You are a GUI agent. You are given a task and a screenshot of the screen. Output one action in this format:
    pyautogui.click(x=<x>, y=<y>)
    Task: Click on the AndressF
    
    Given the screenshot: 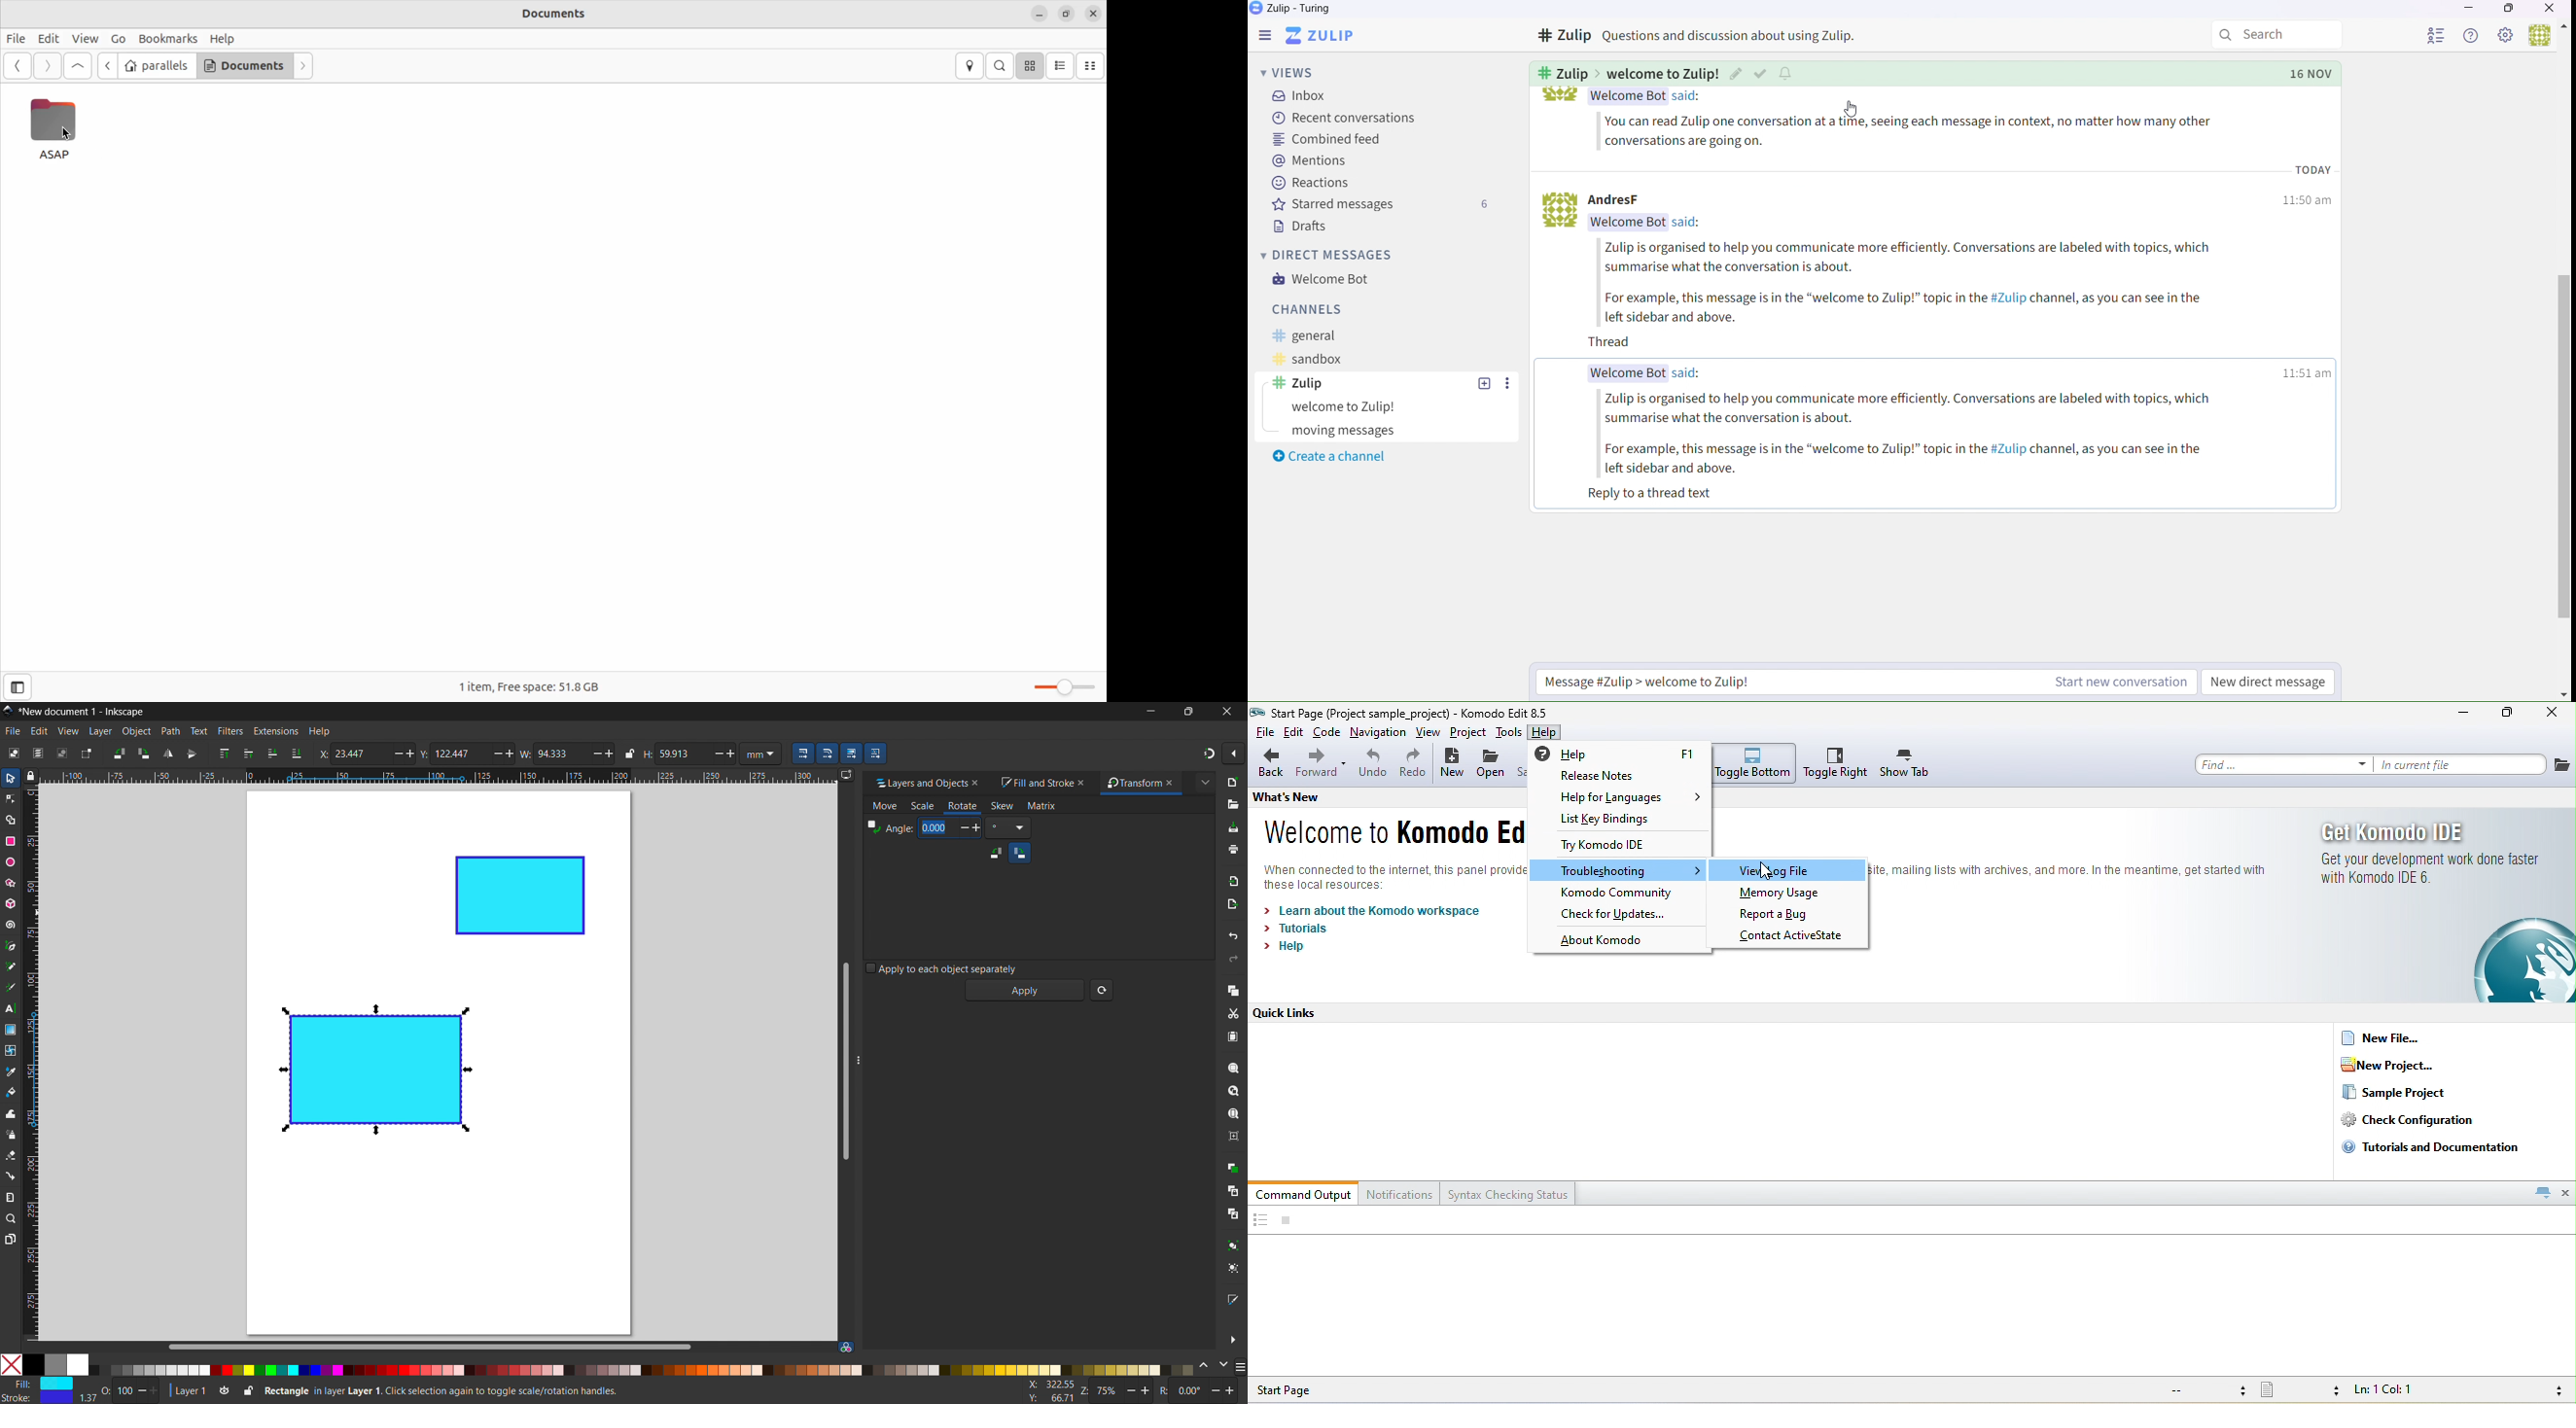 What is the action you would take?
    pyautogui.click(x=1626, y=200)
    